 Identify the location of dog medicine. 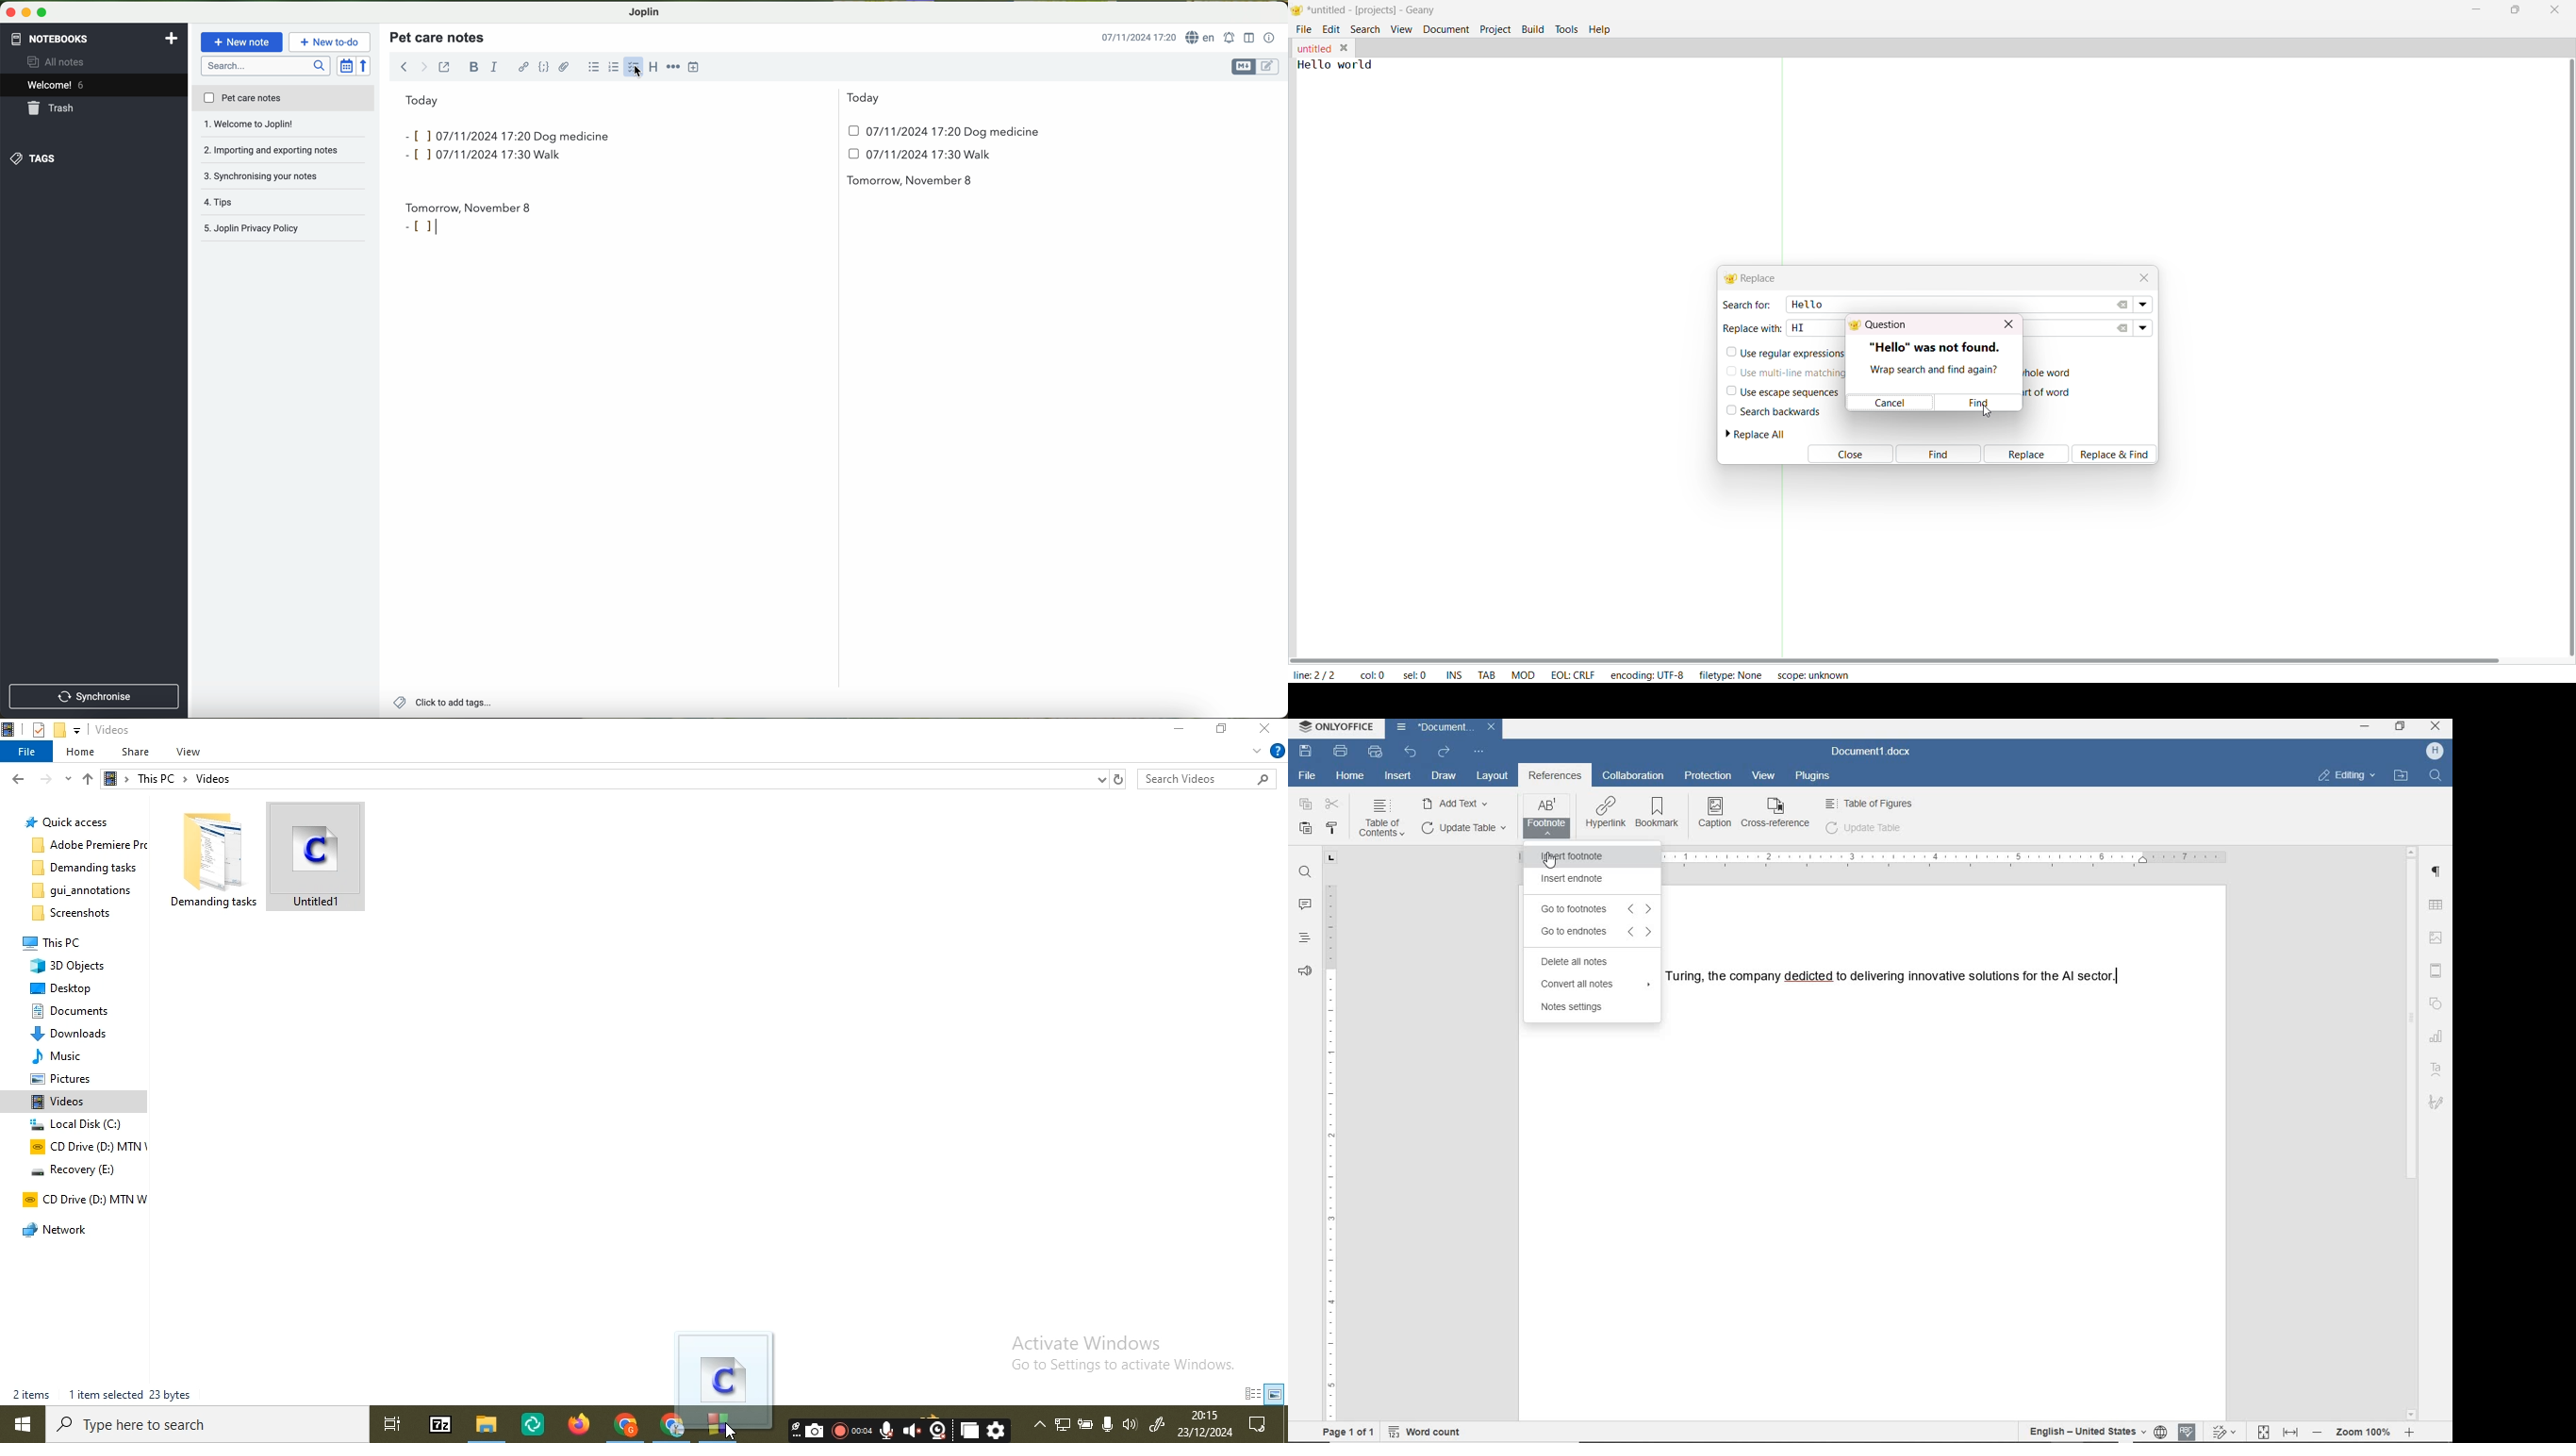
(1002, 133).